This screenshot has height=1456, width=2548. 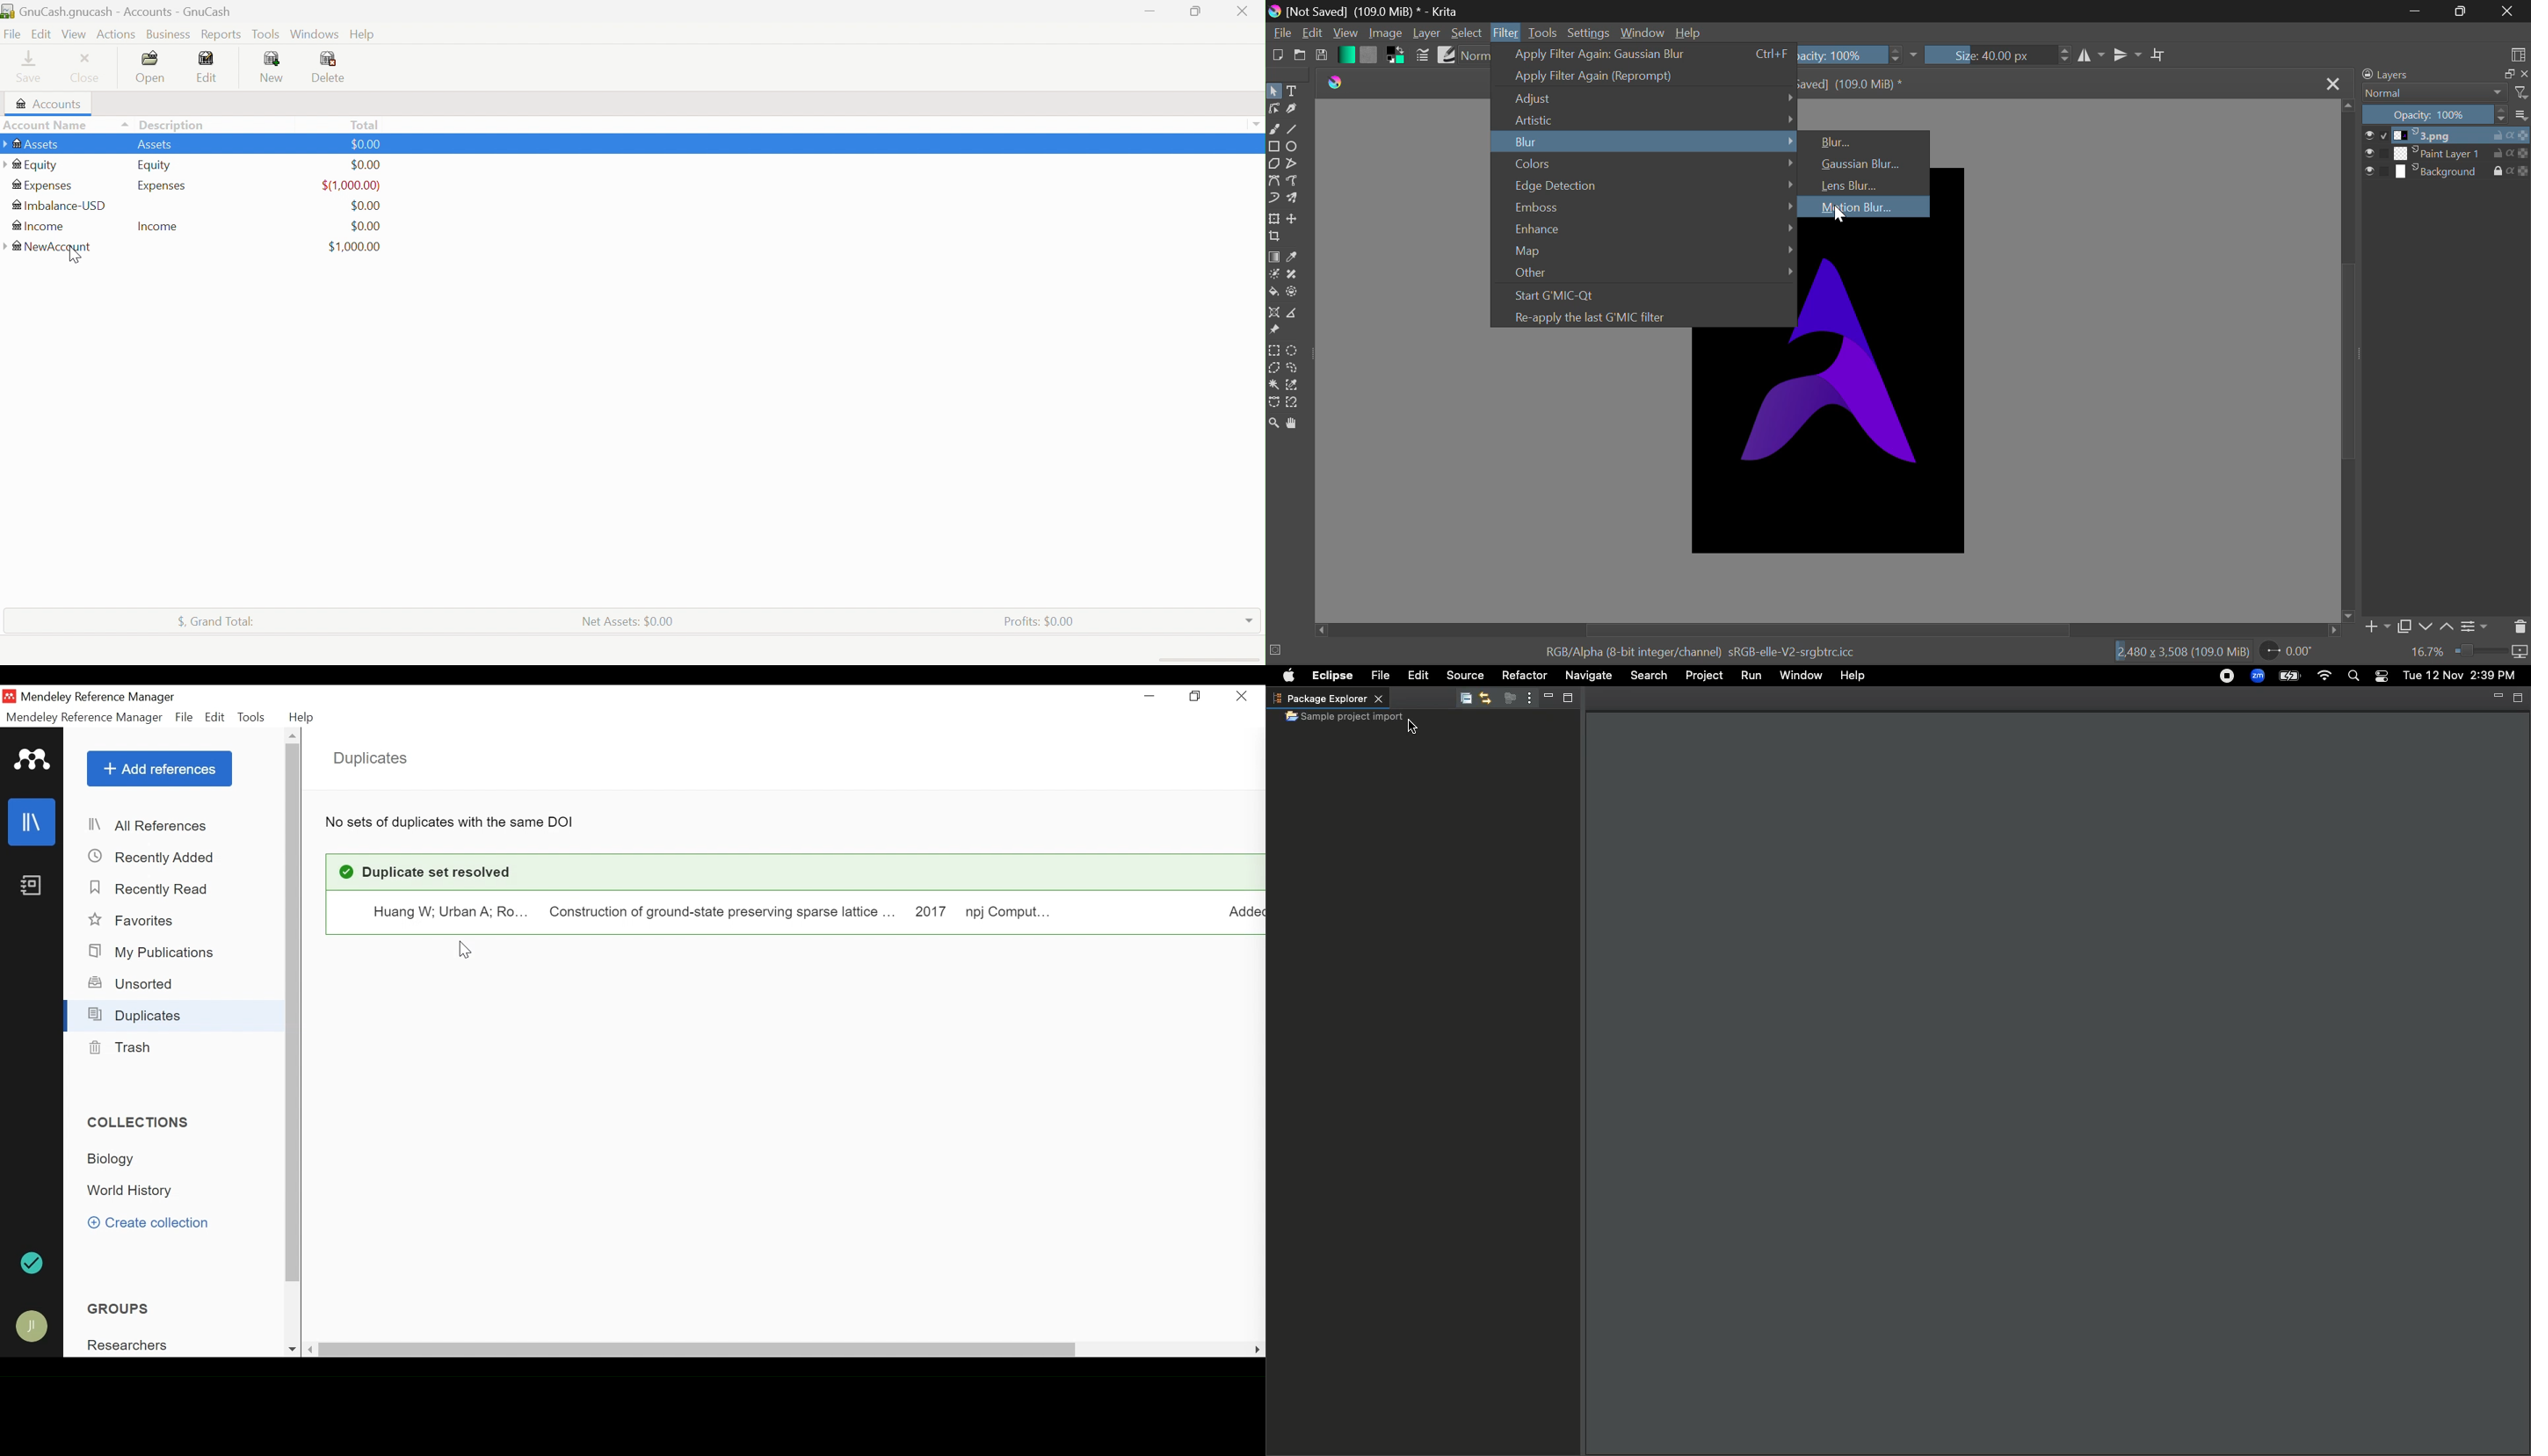 I want to click on Continuous Selection Tool, so click(x=1273, y=385).